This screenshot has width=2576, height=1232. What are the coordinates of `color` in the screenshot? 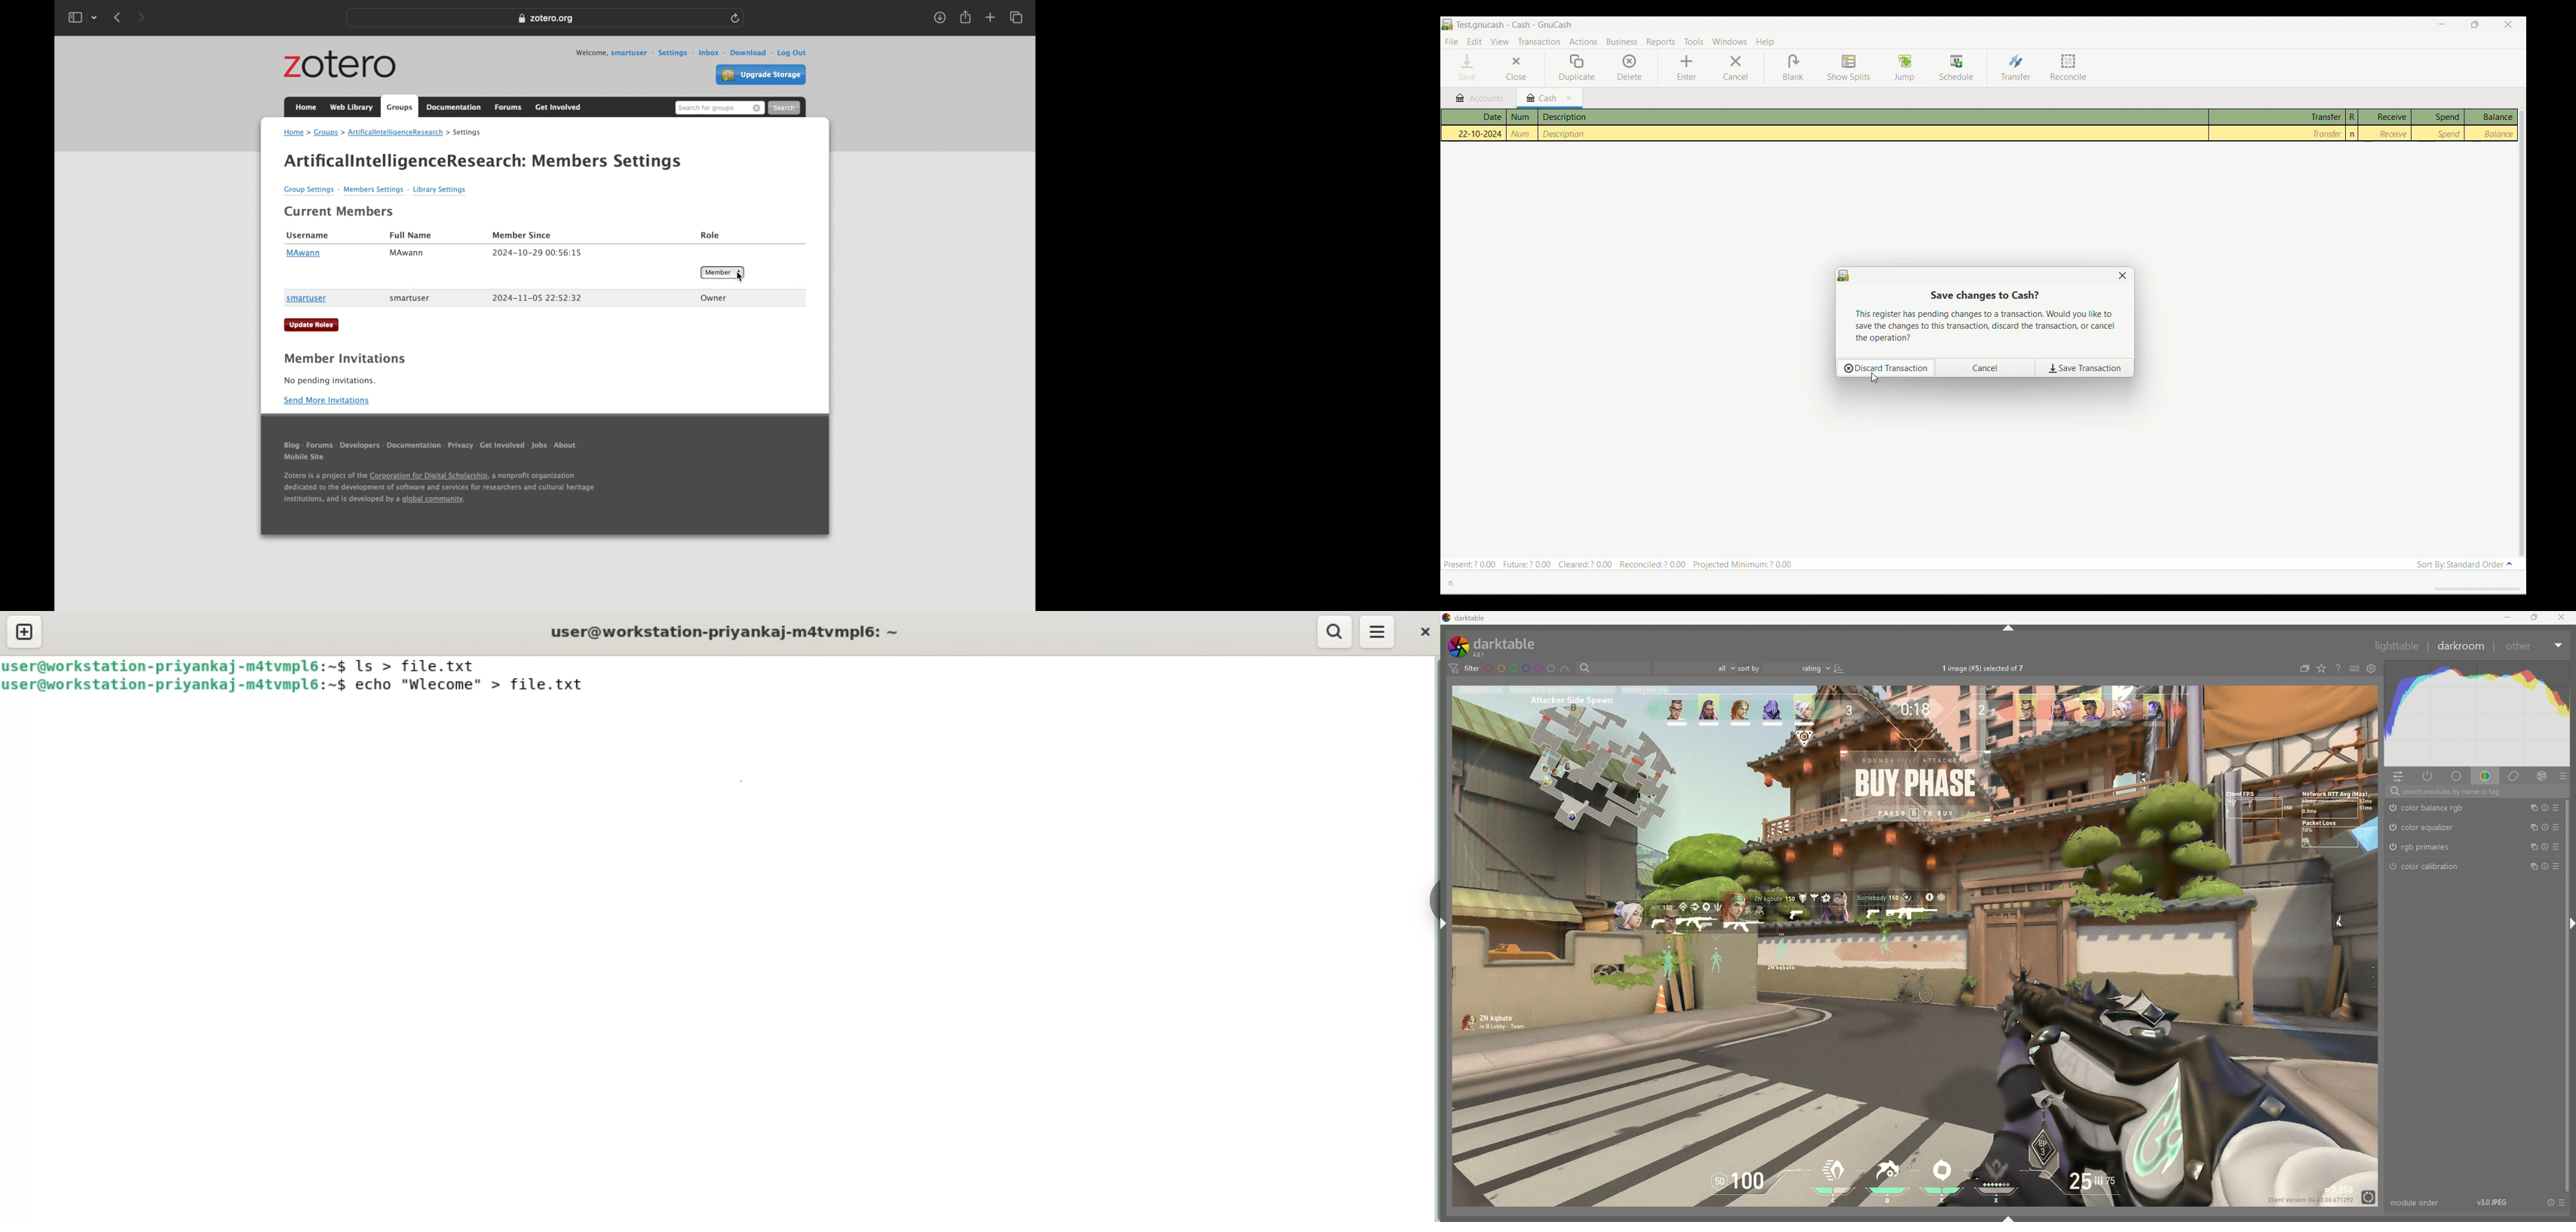 It's located at (2487, 777).